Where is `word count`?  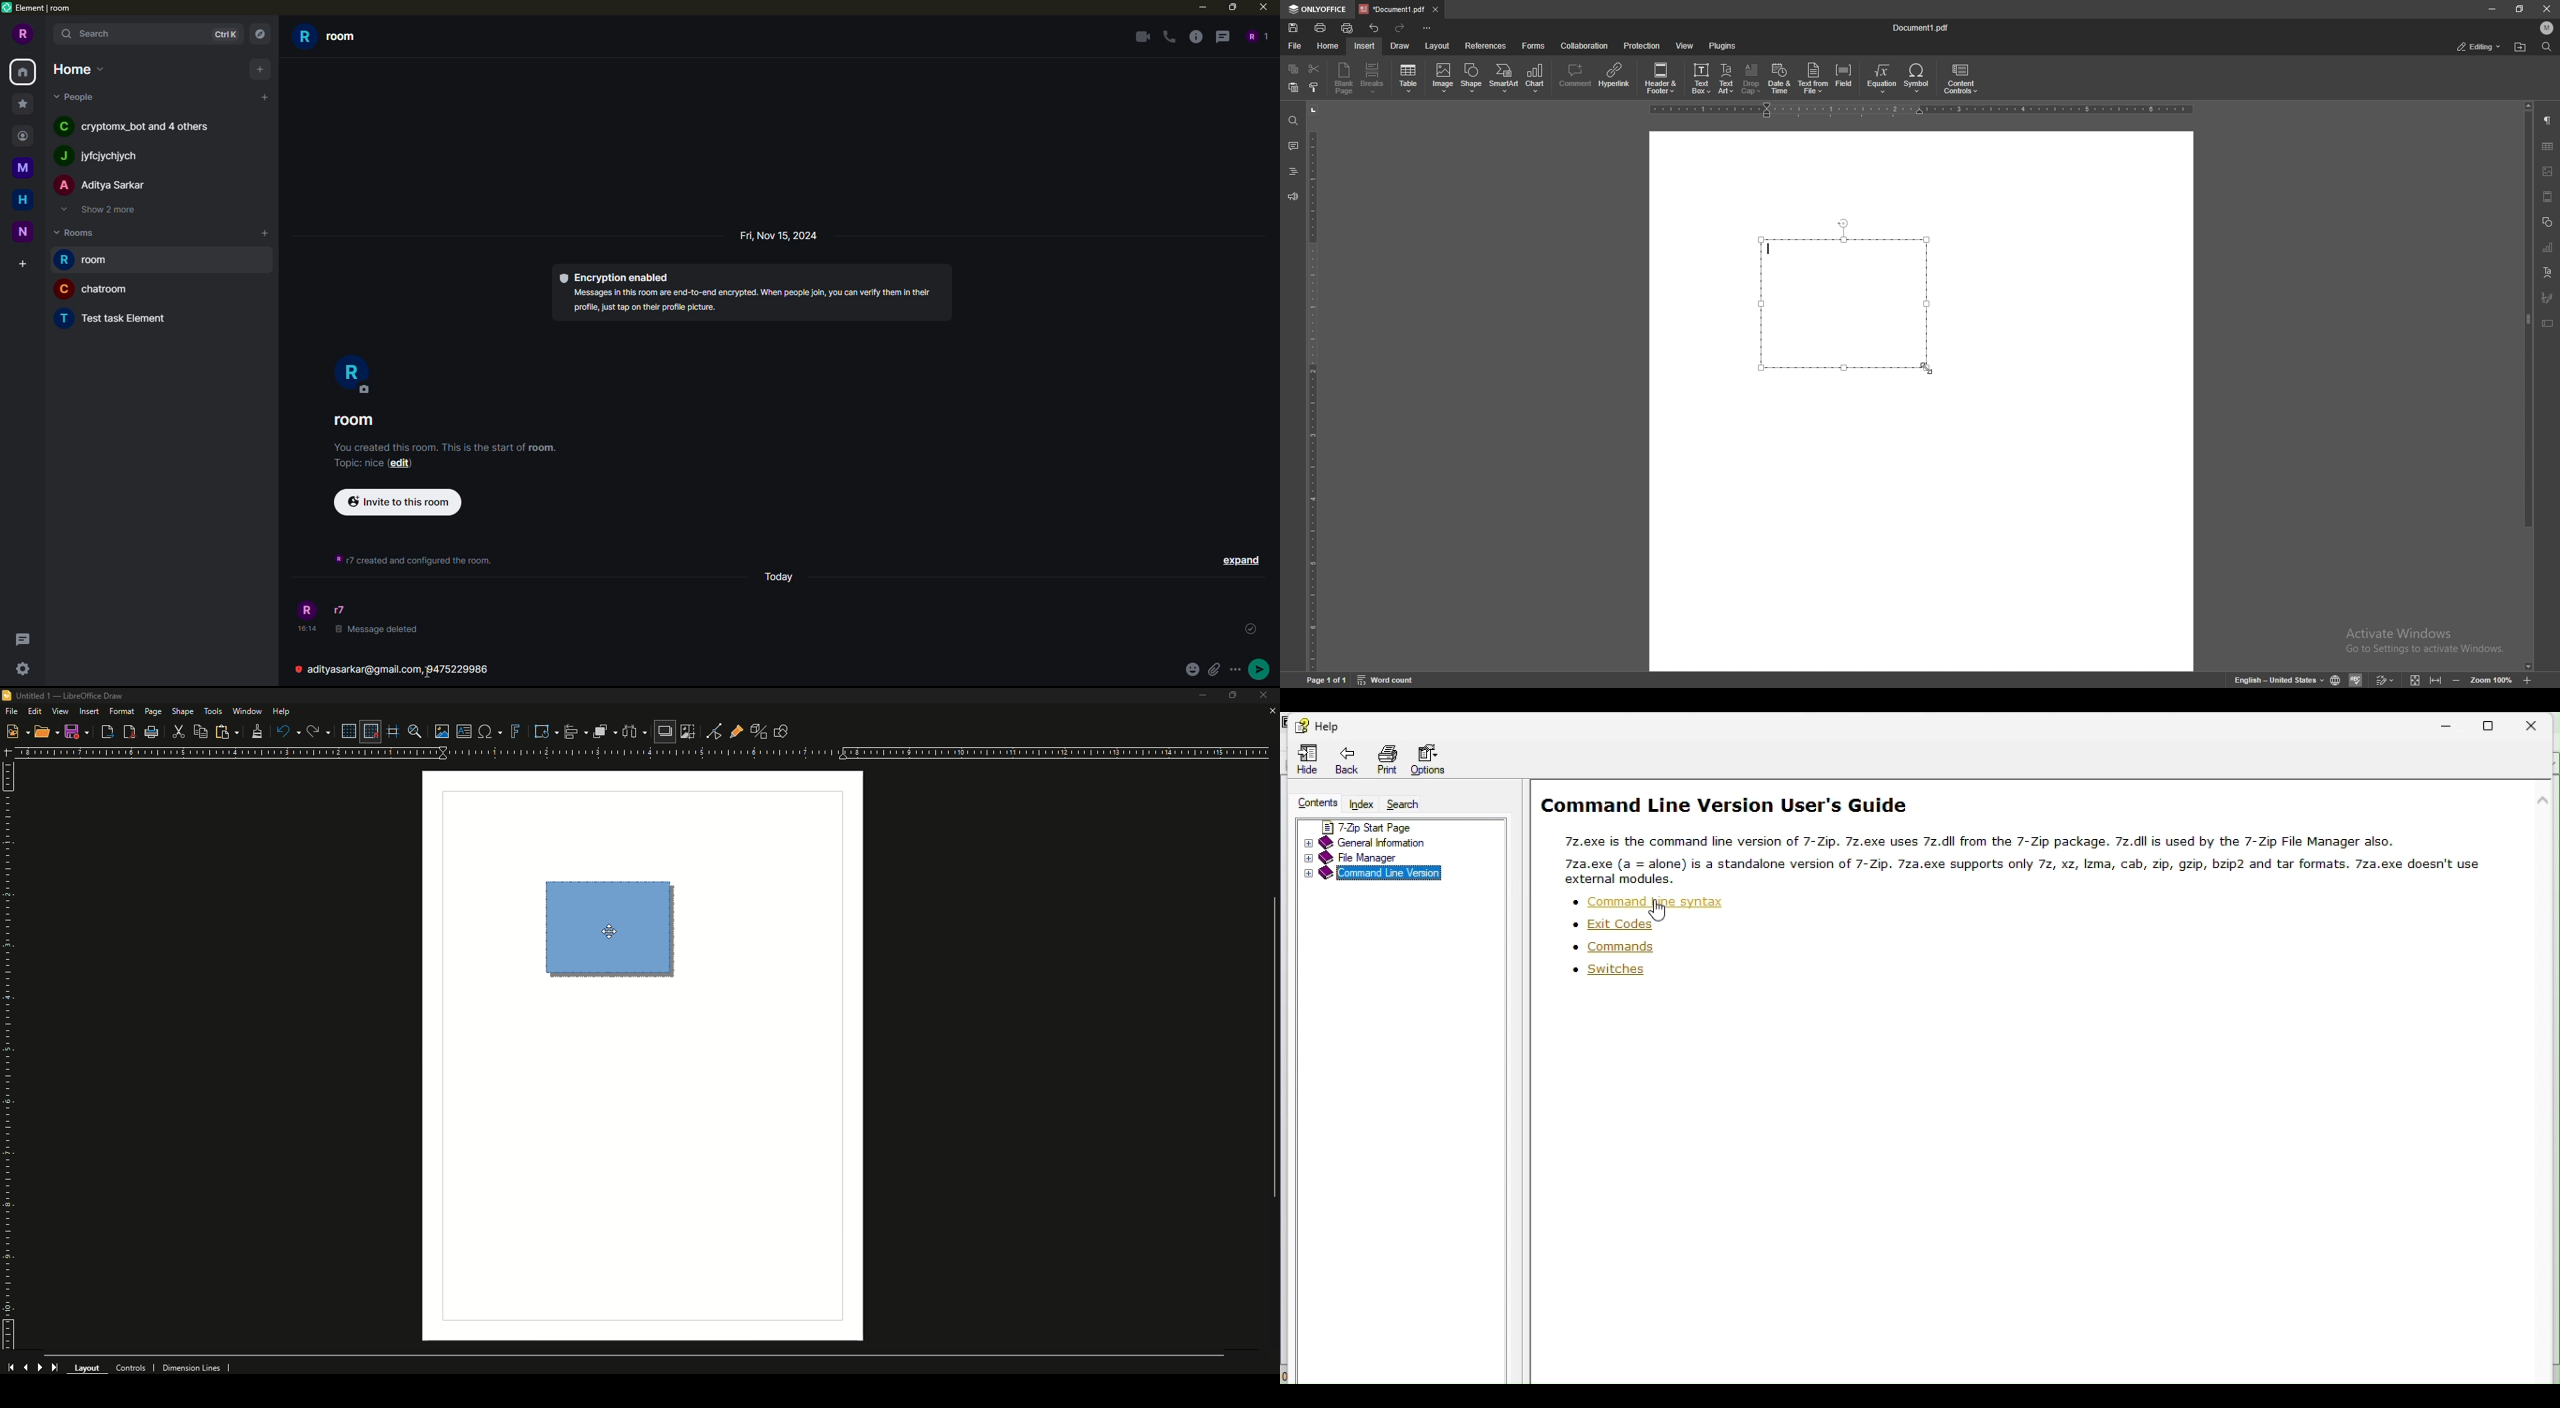
word count is located at coordinates (1387, 680).